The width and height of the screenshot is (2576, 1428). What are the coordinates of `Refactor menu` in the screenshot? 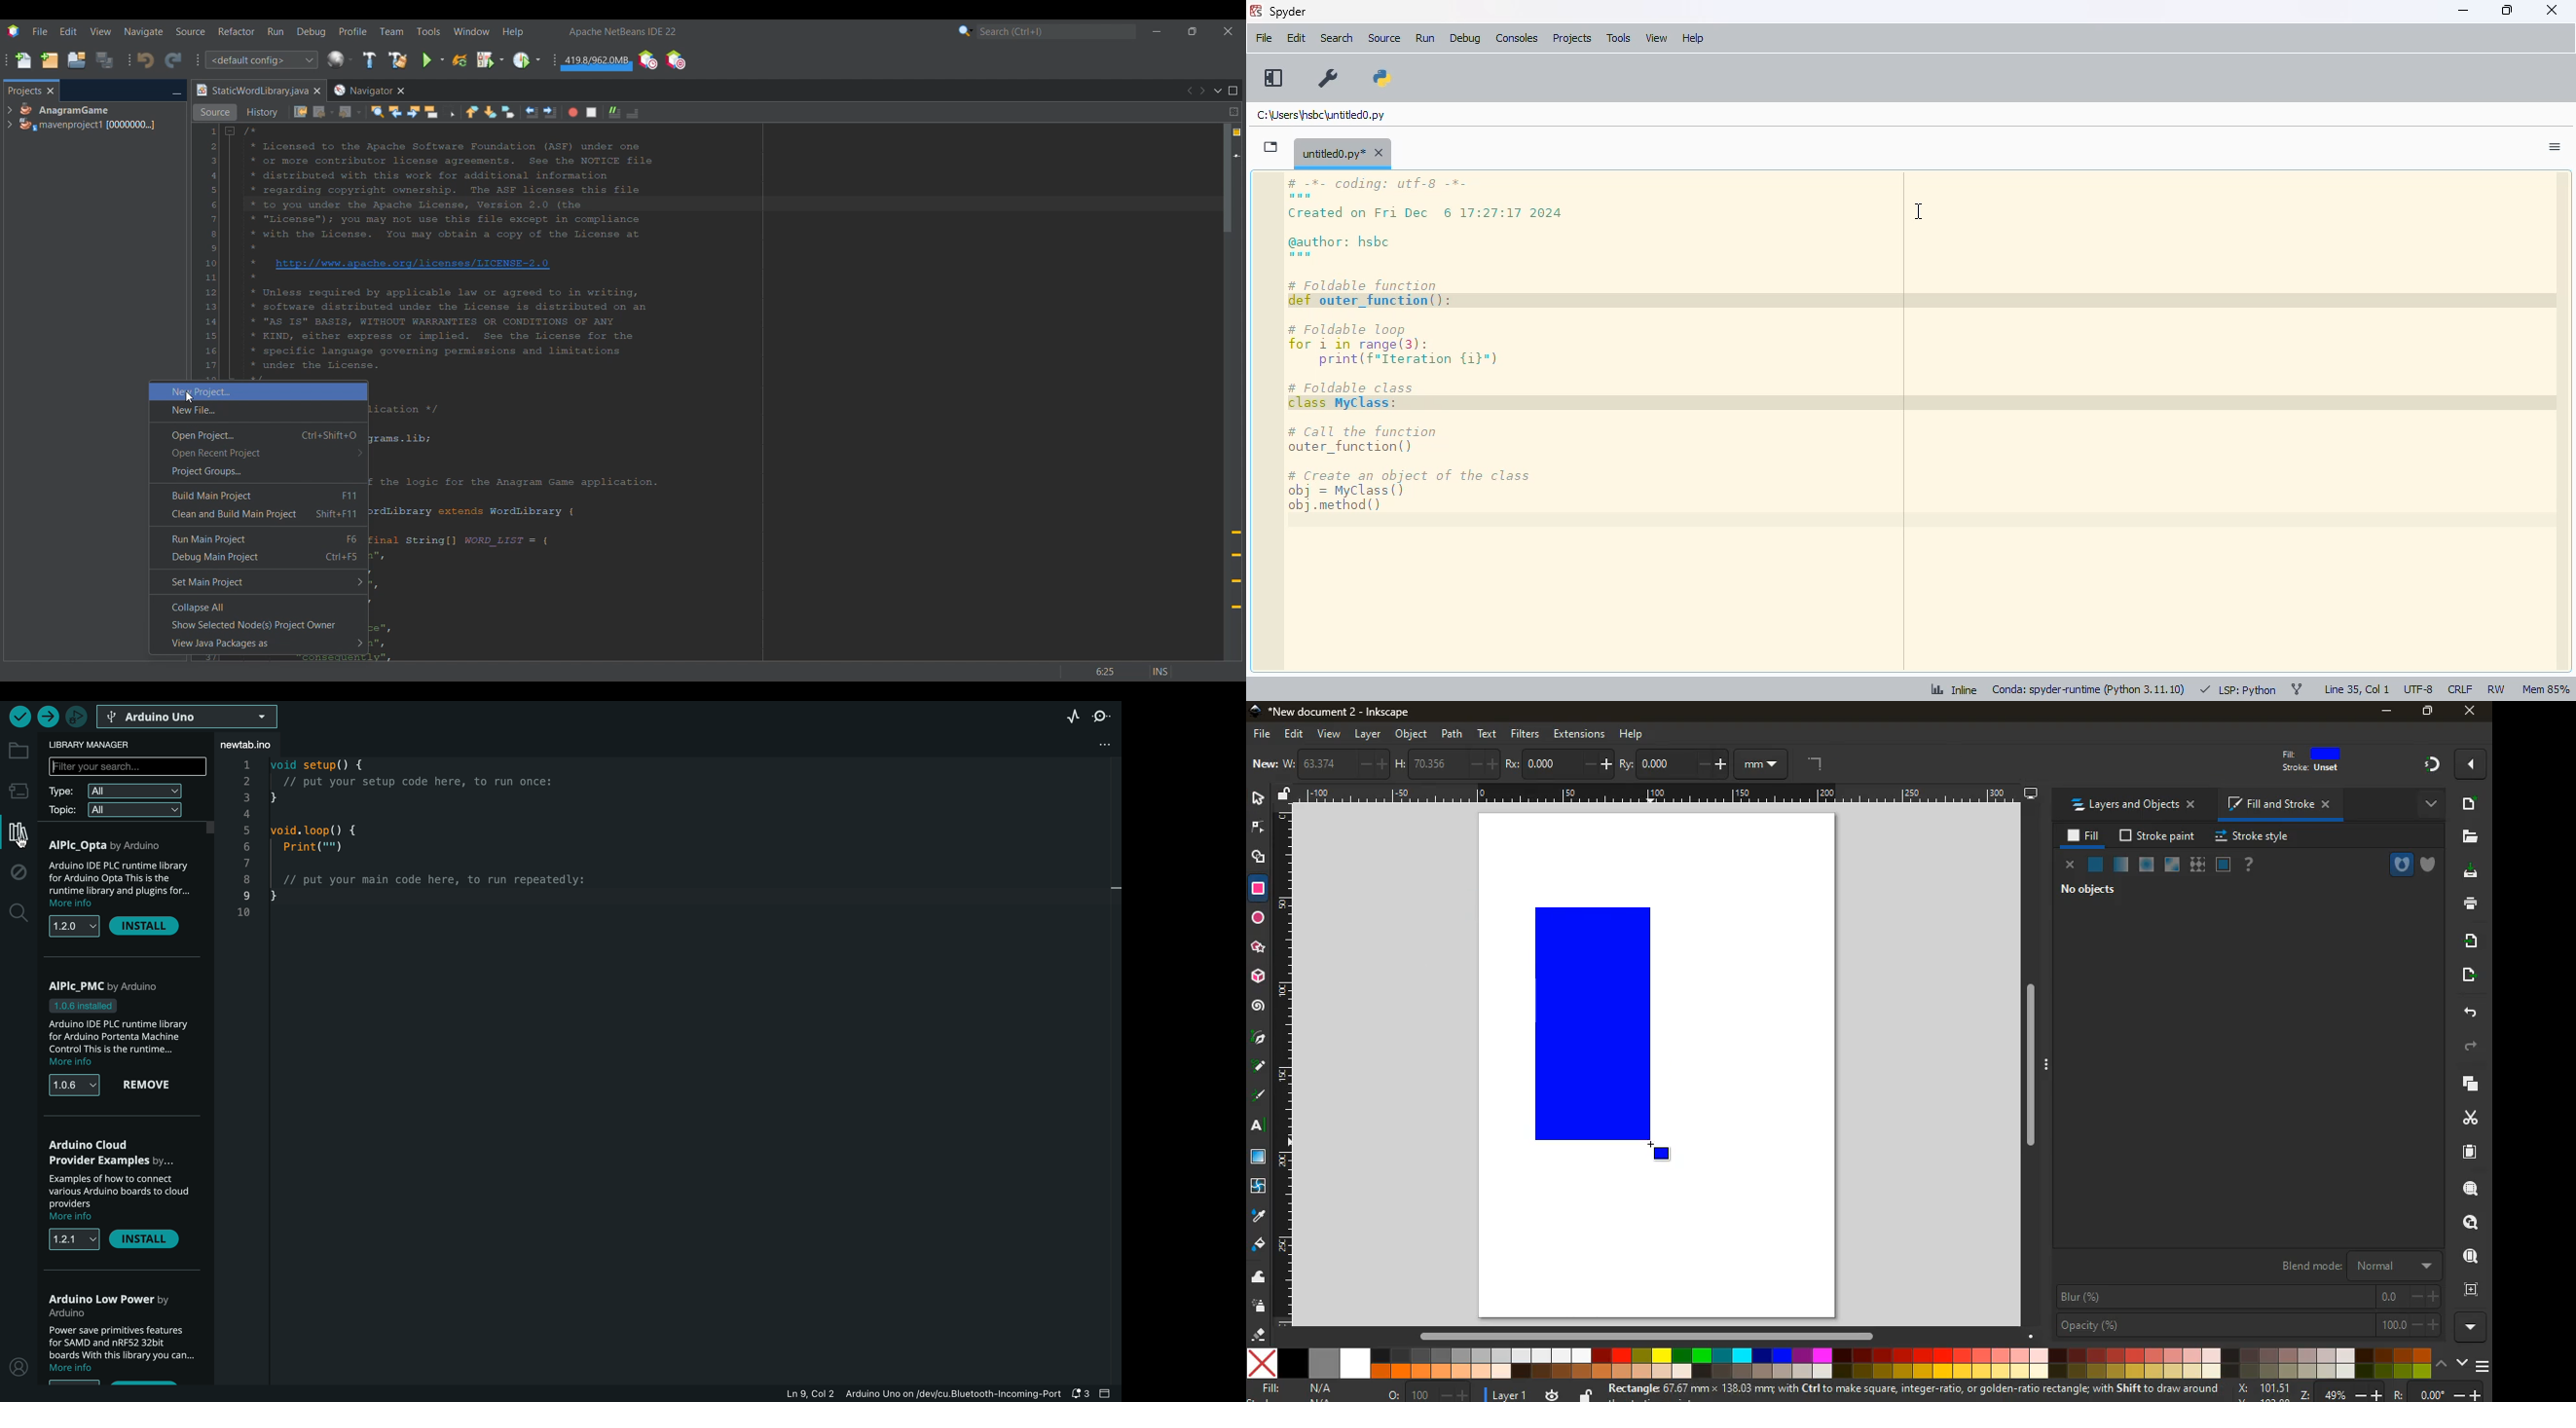 It's located at (236, 31).